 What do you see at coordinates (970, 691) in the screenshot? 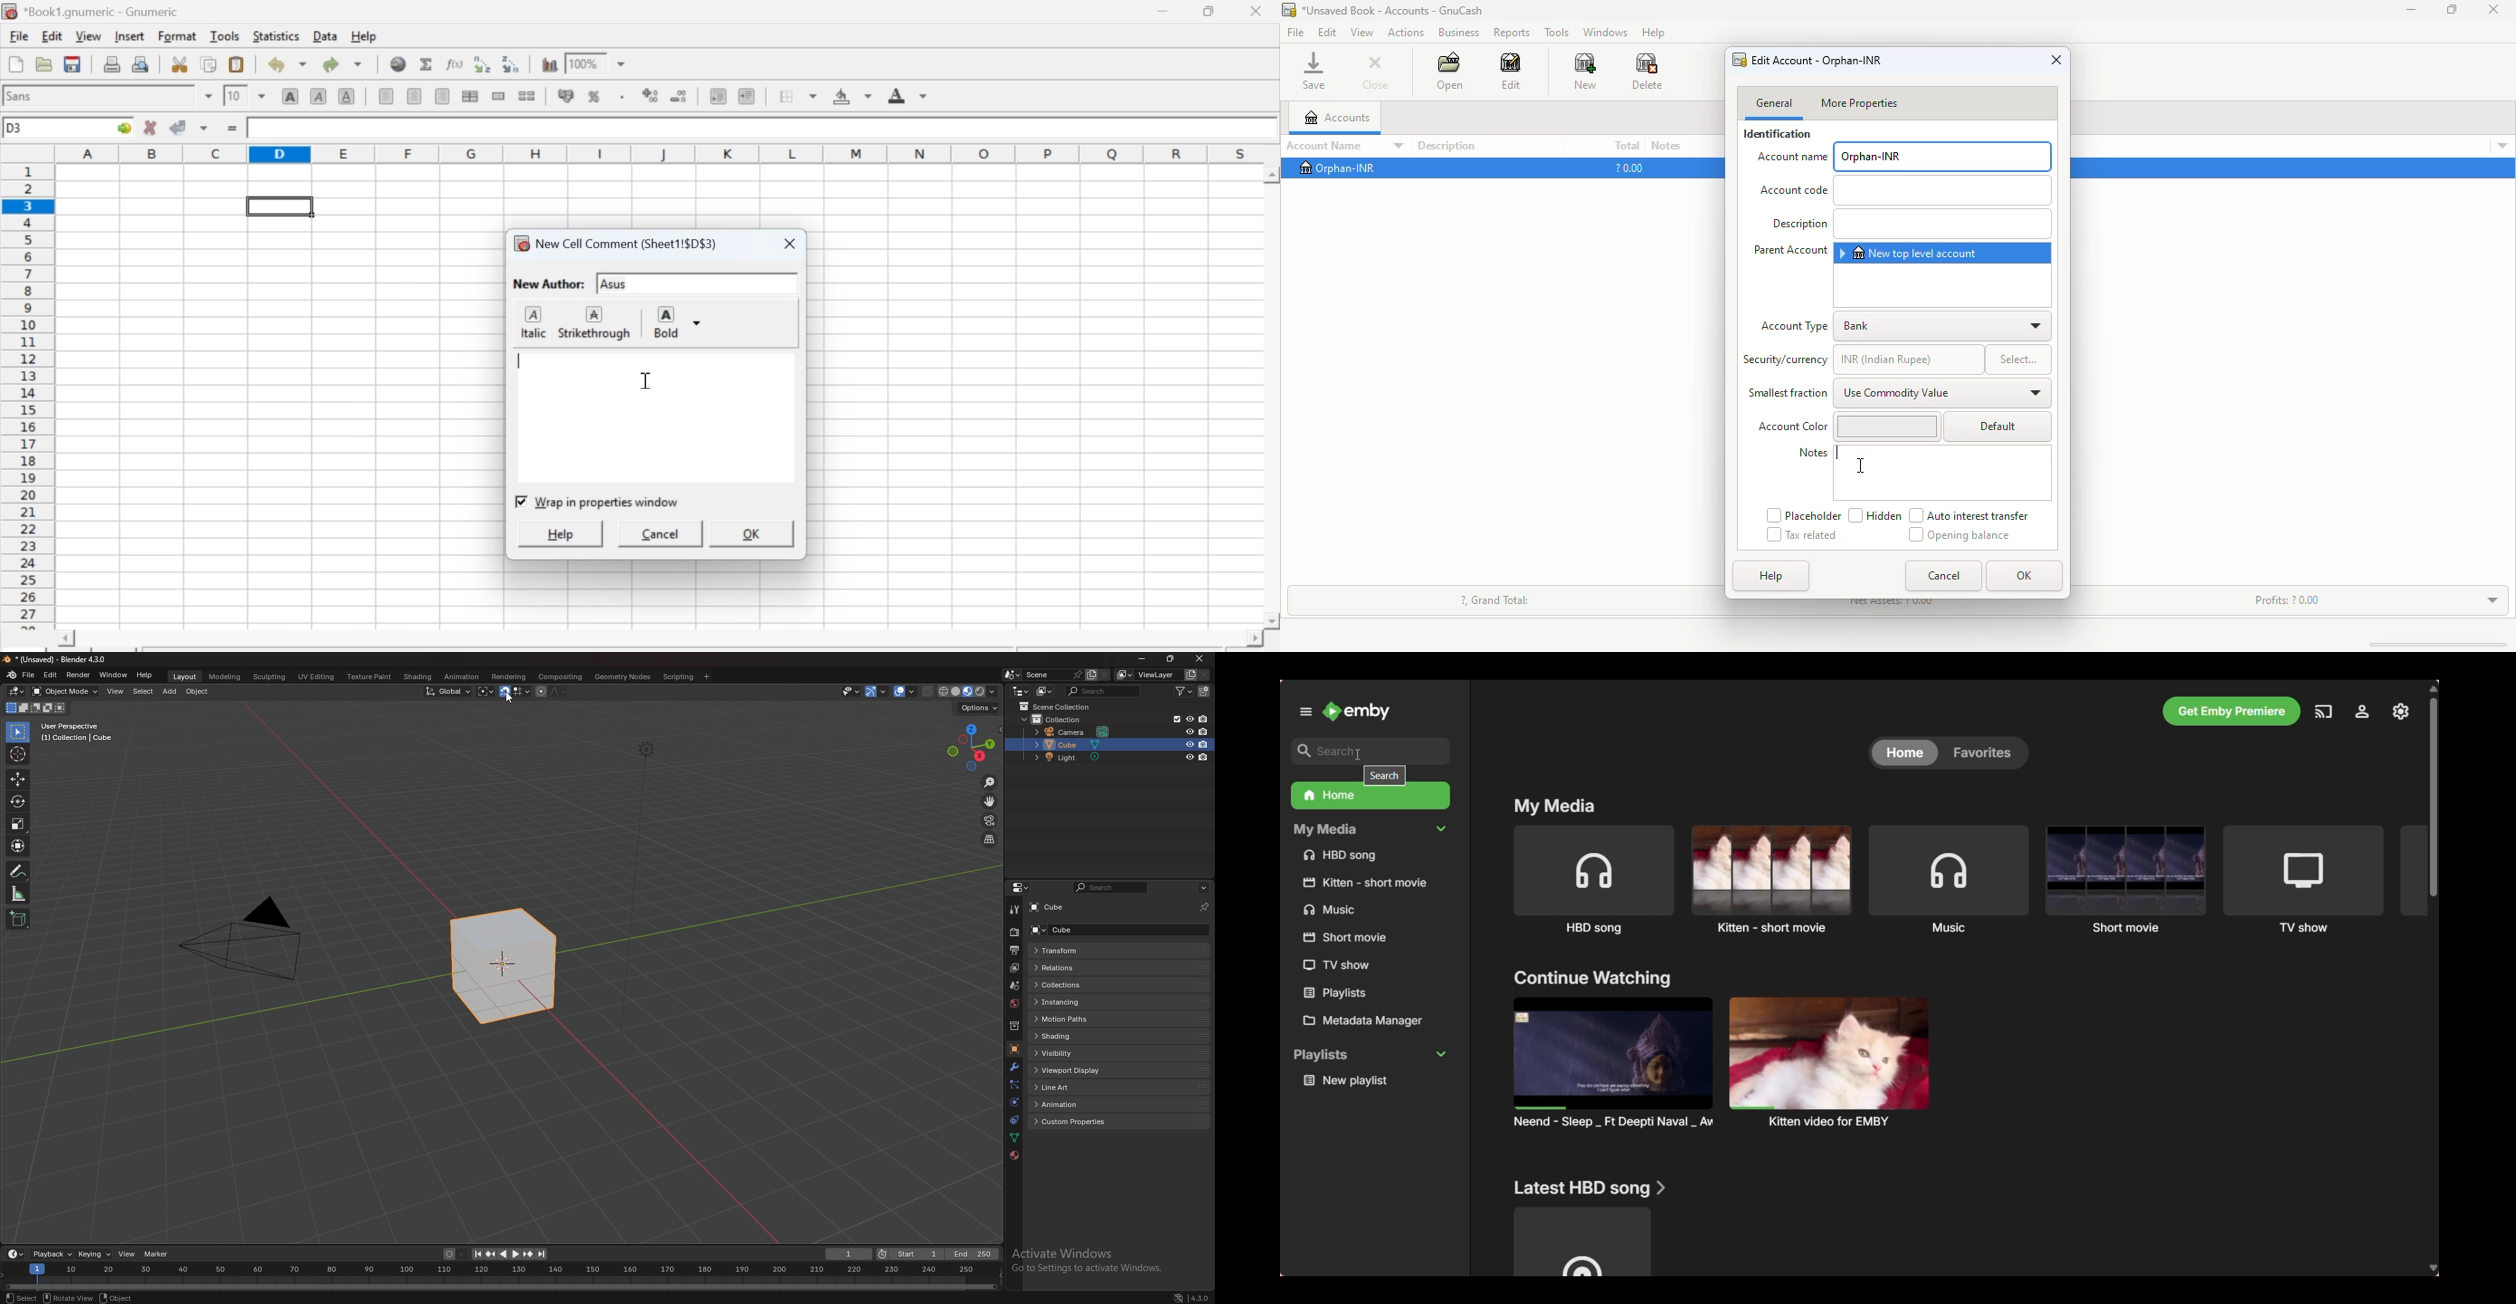
I see `viewport shading` at bounding box center [970, 691].